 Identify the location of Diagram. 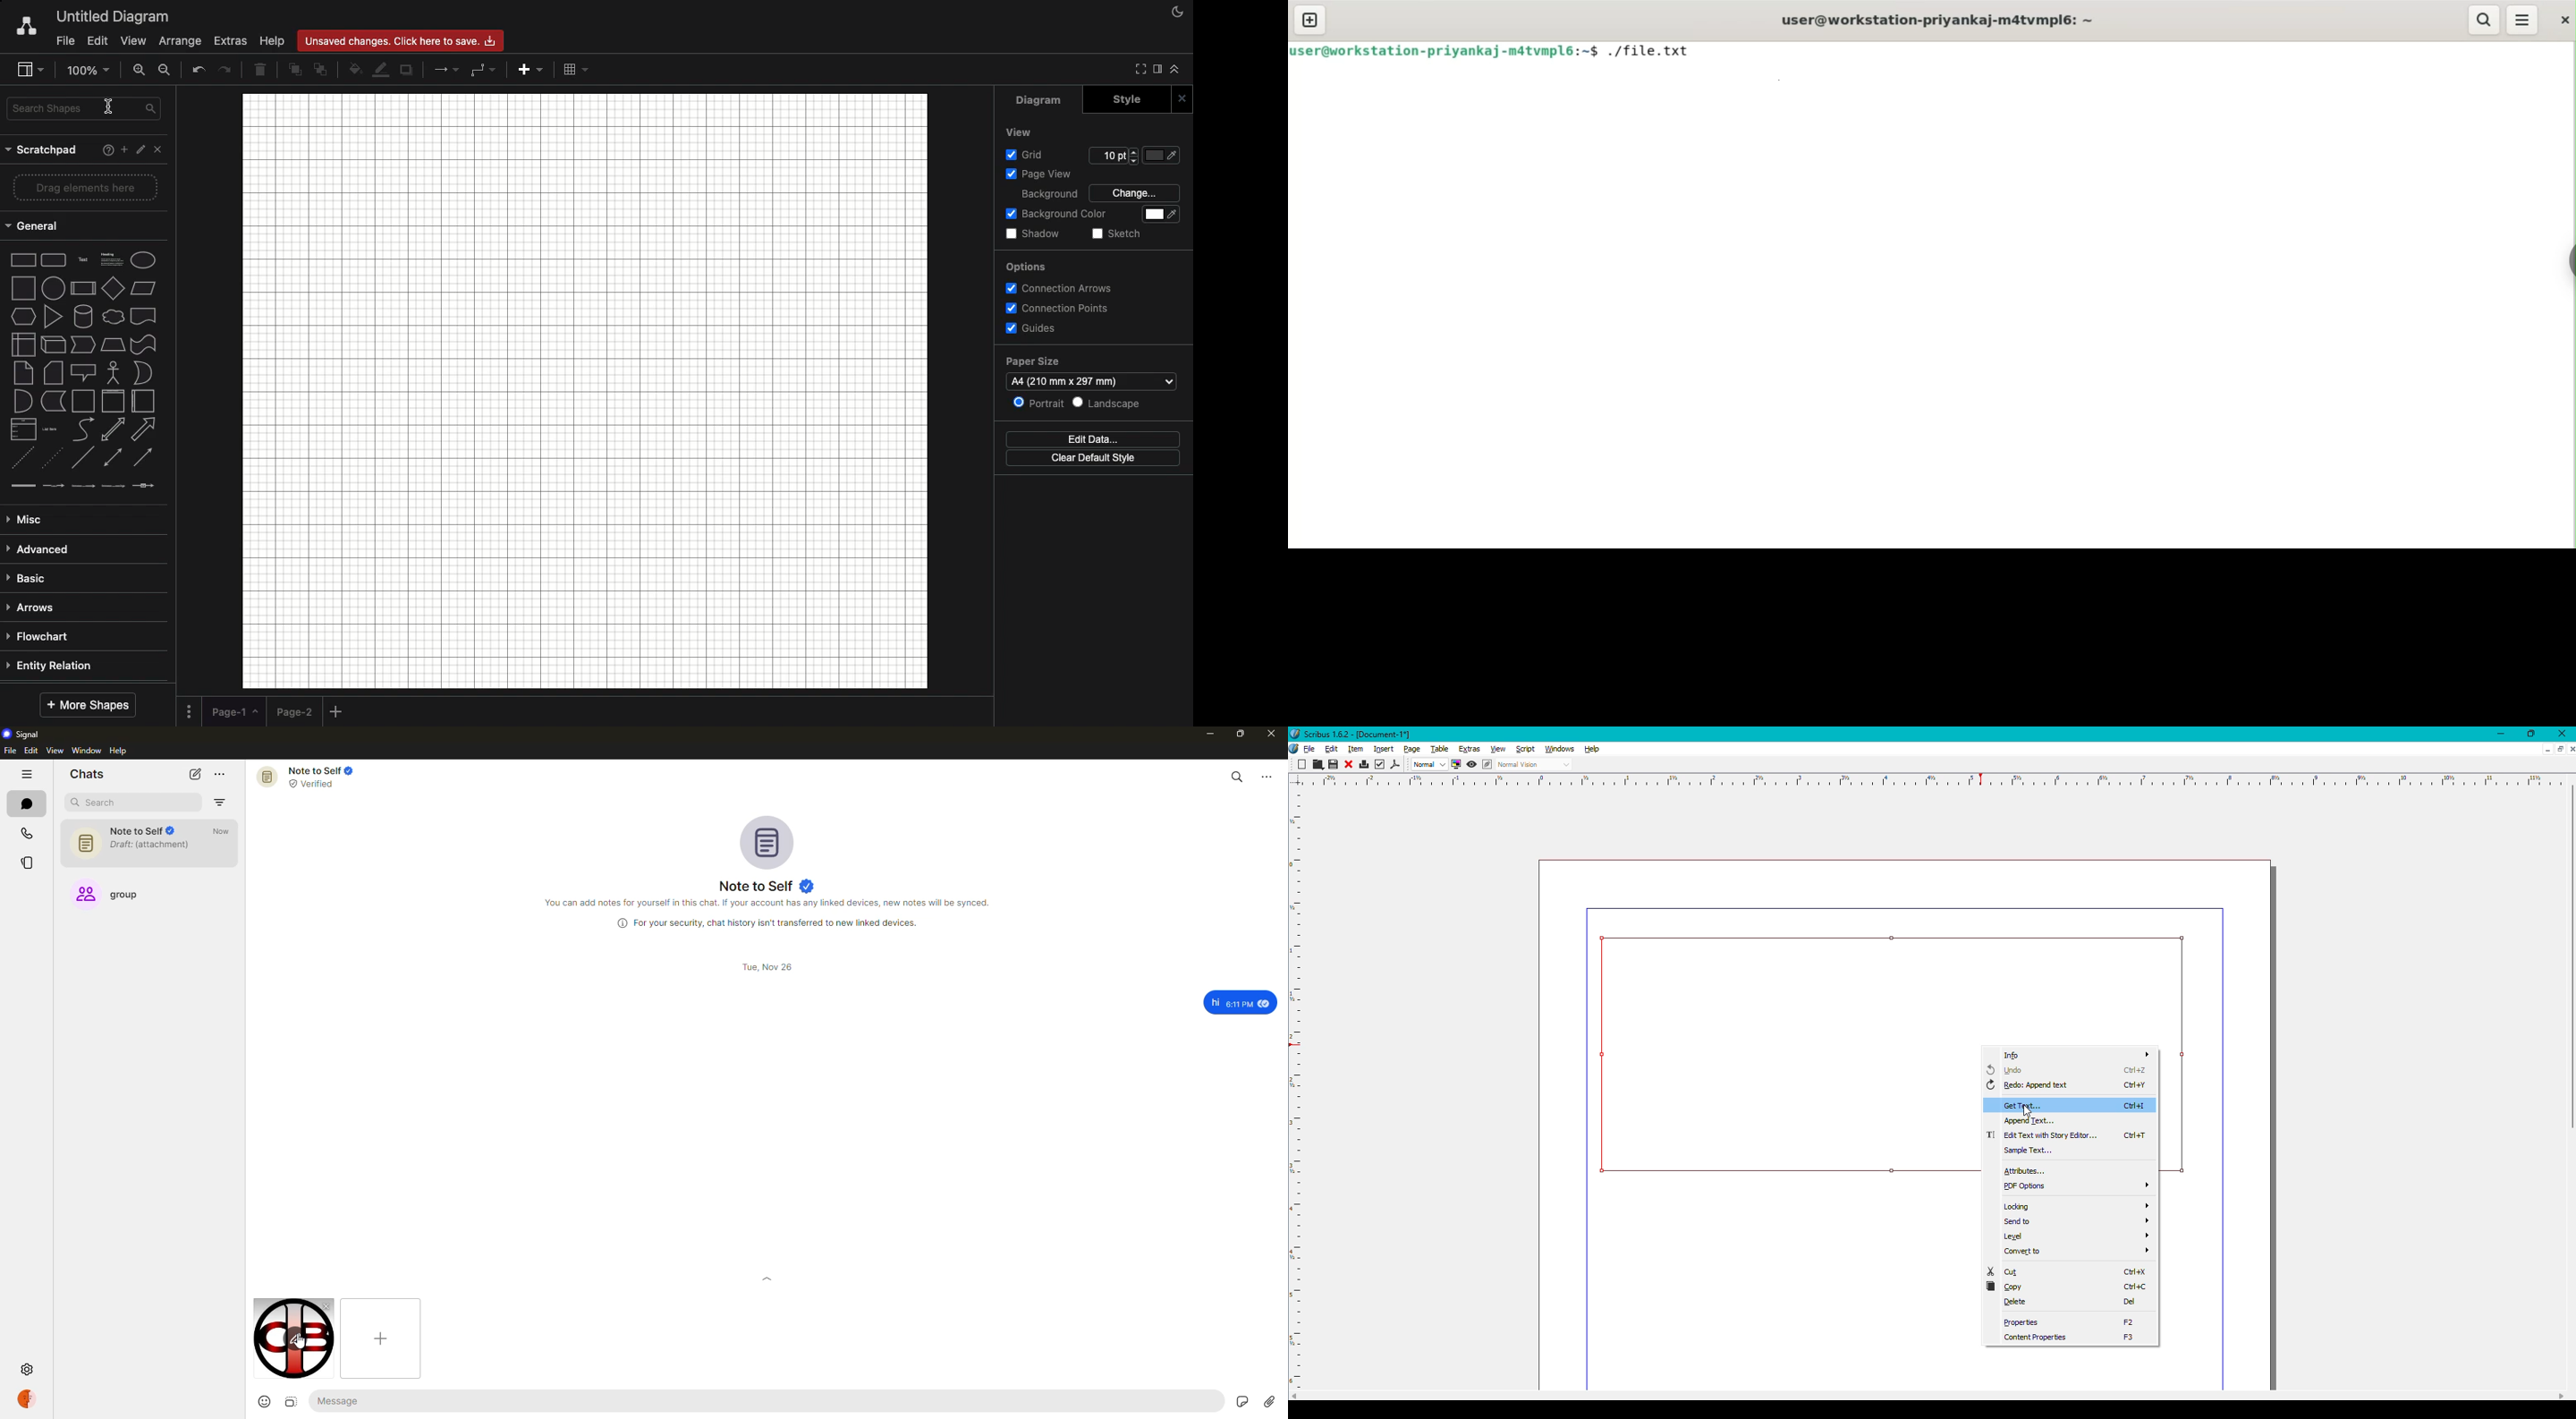
(1041, 100).